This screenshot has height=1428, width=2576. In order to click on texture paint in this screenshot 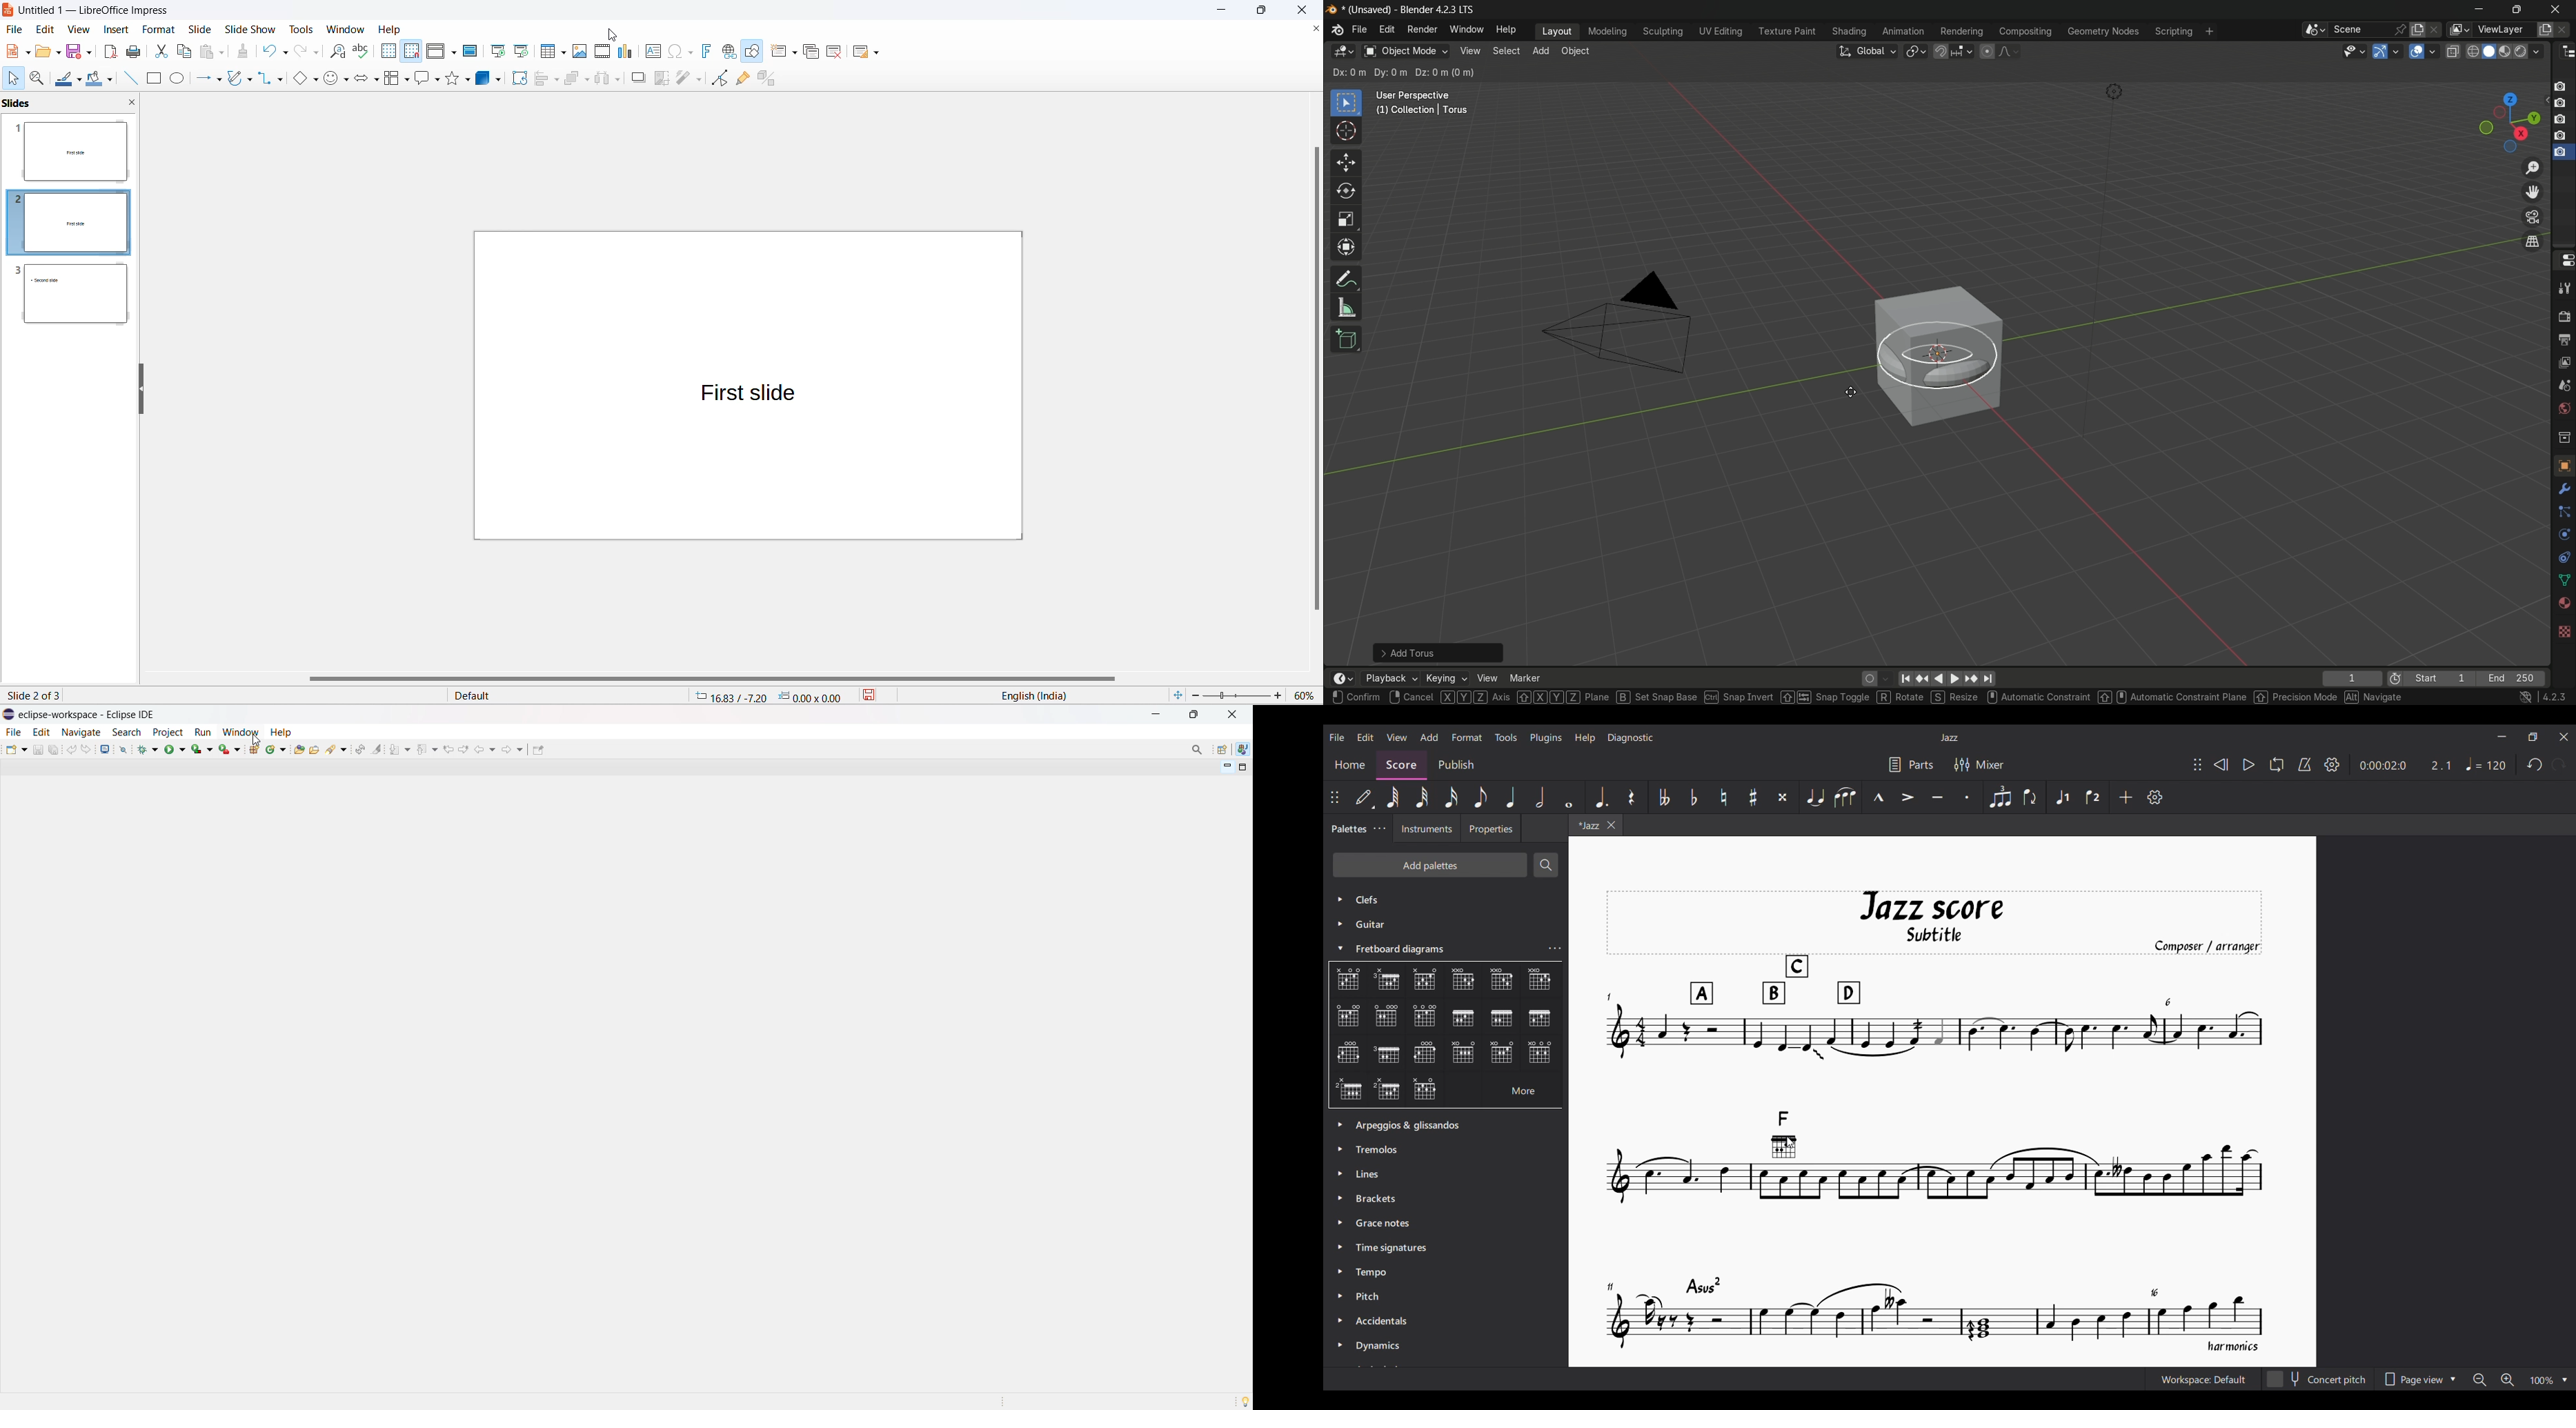, I will do `click(1787, 31)`.